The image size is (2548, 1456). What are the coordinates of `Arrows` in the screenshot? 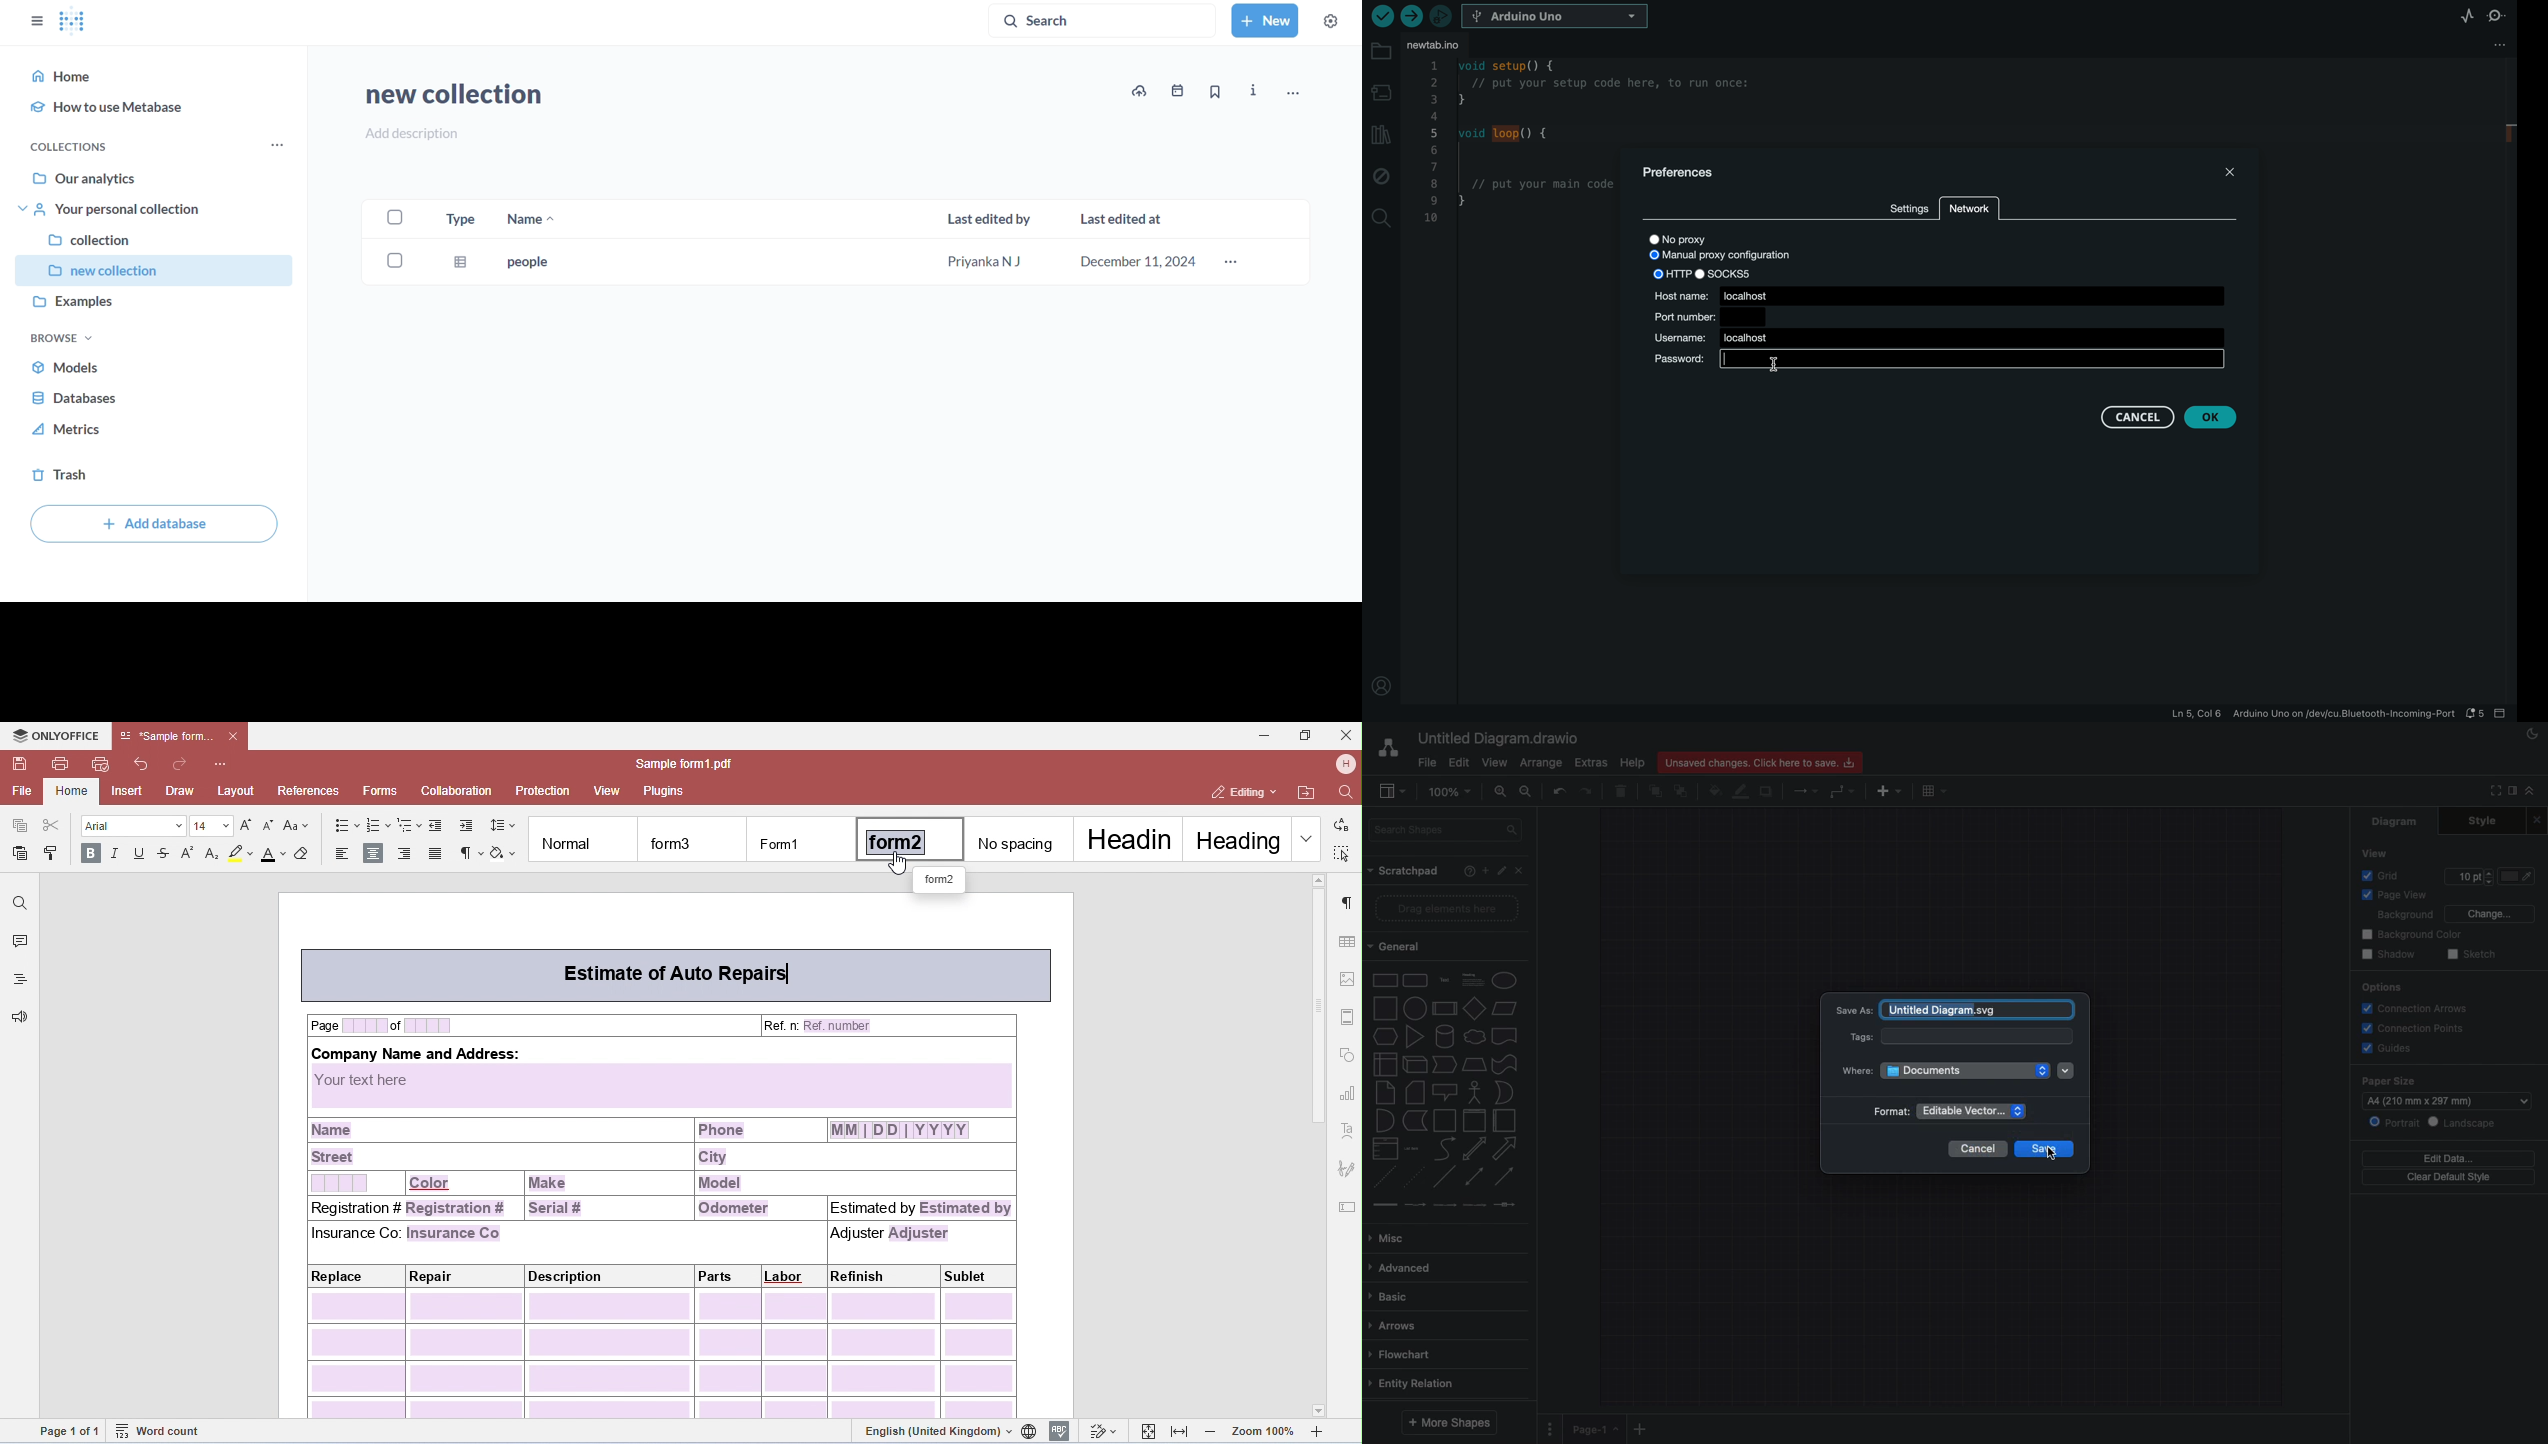 It's located at (1392, 1326).